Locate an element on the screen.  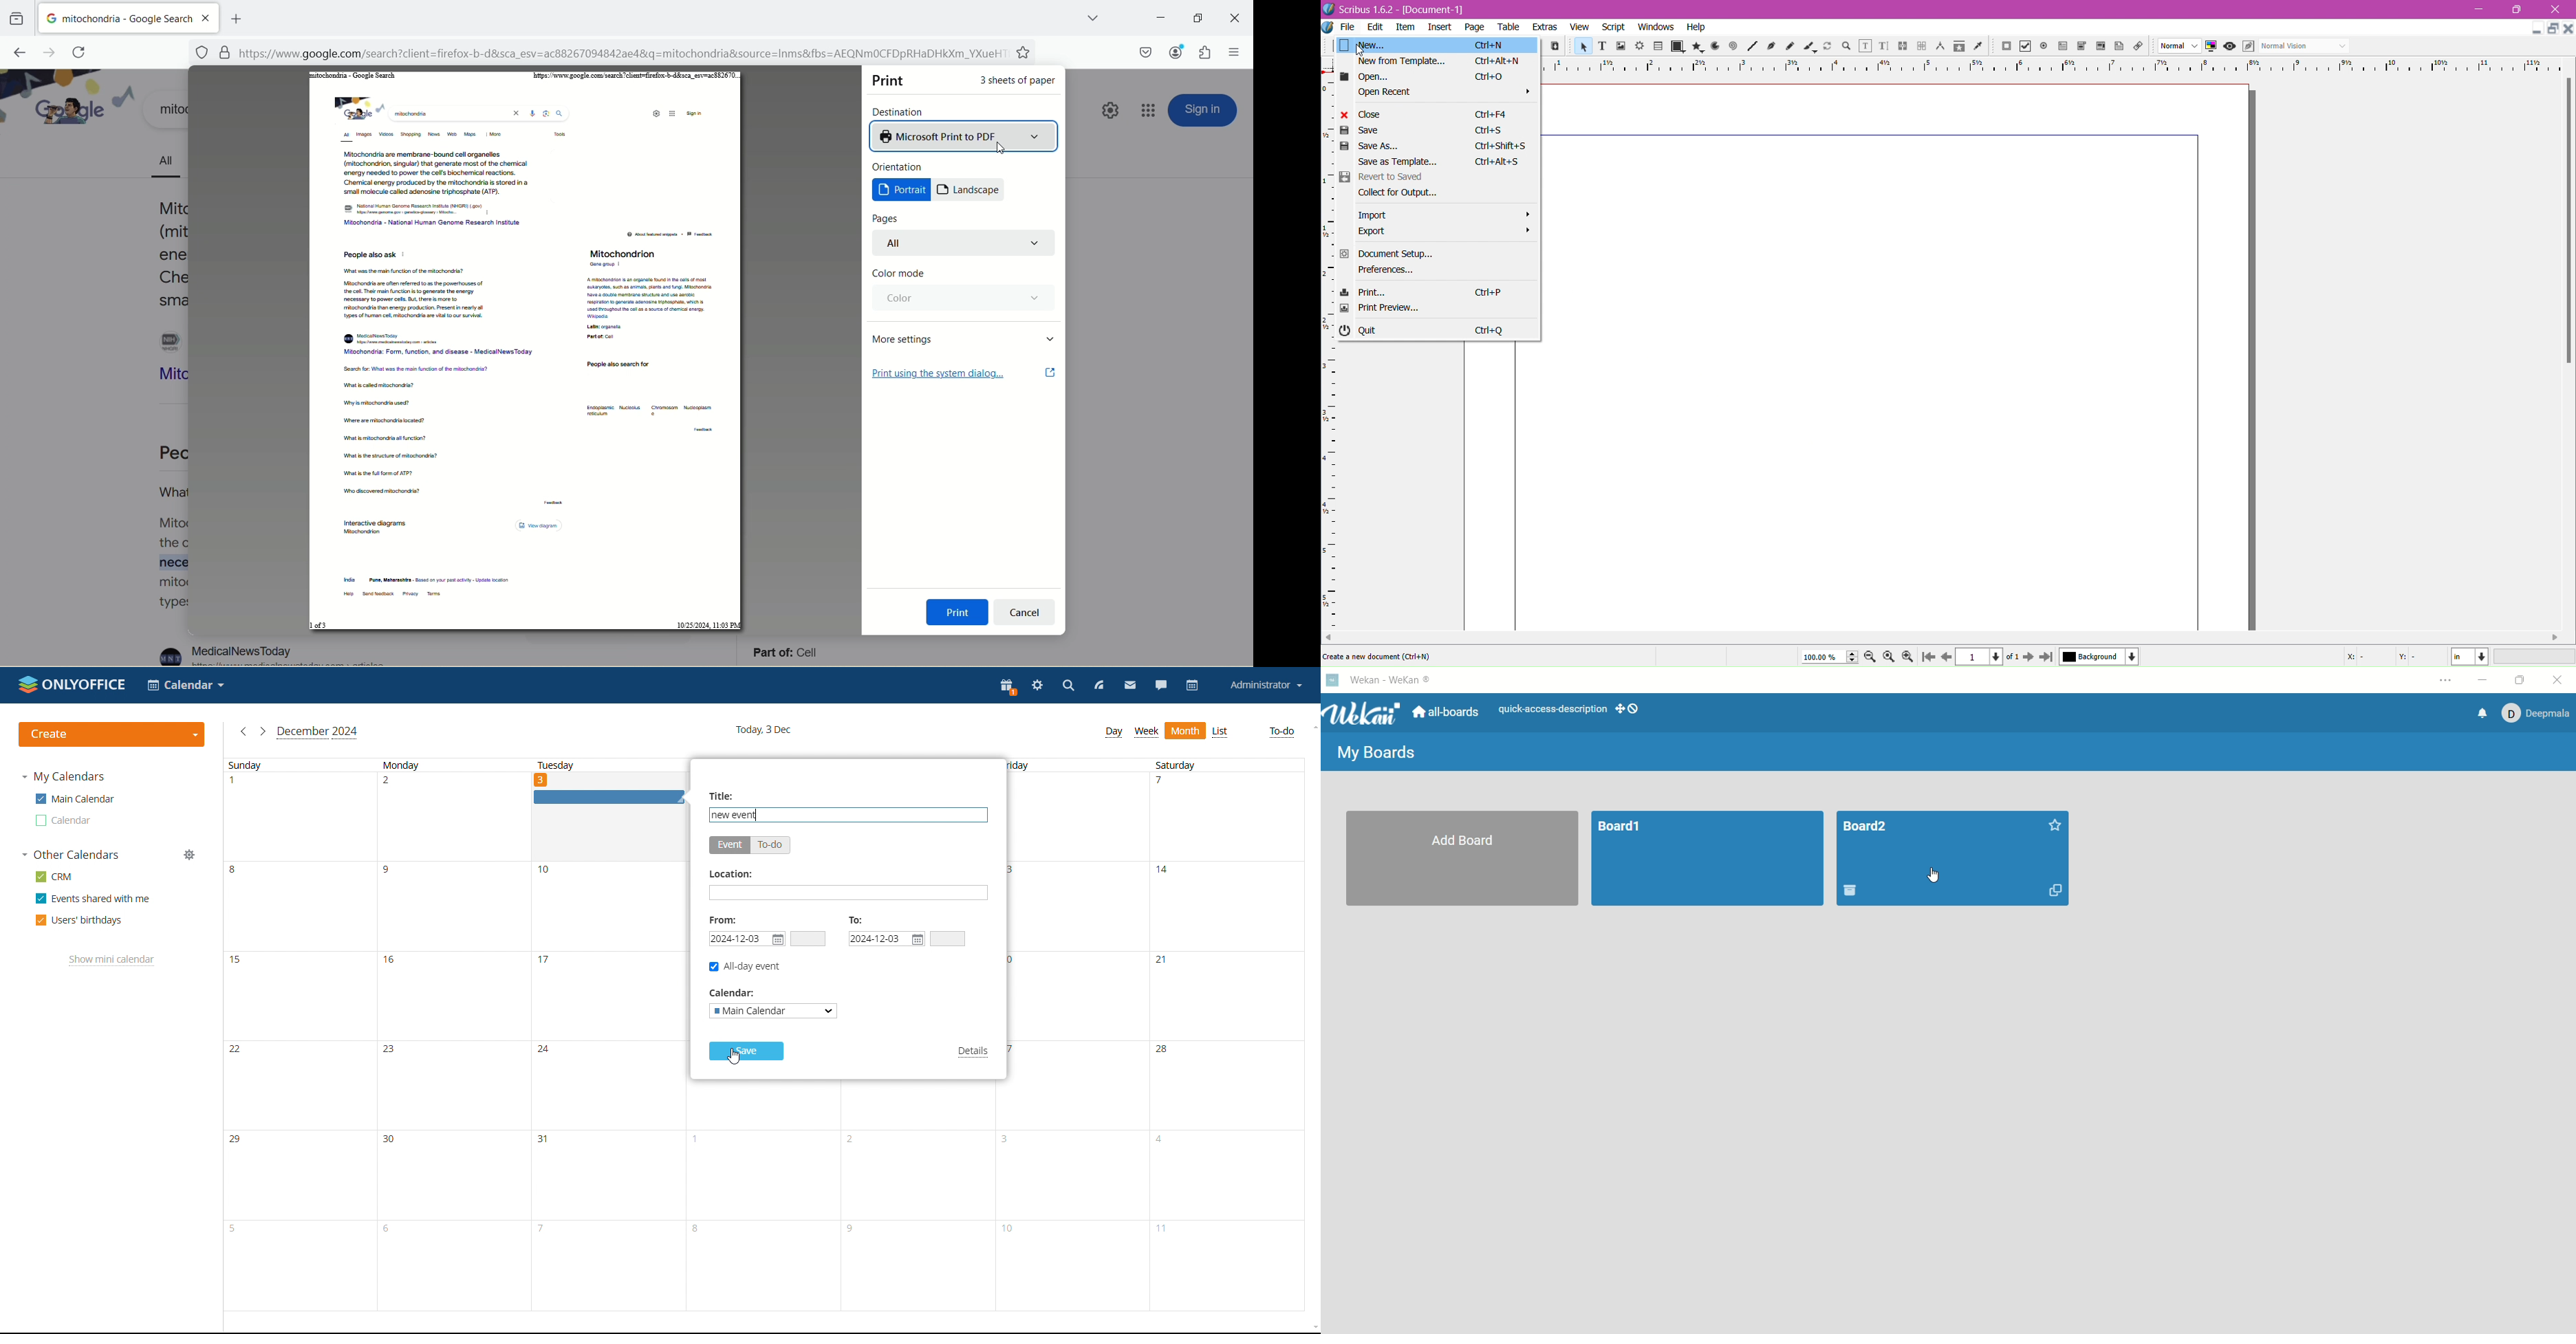
event name added is located at coordinates (735, 814).